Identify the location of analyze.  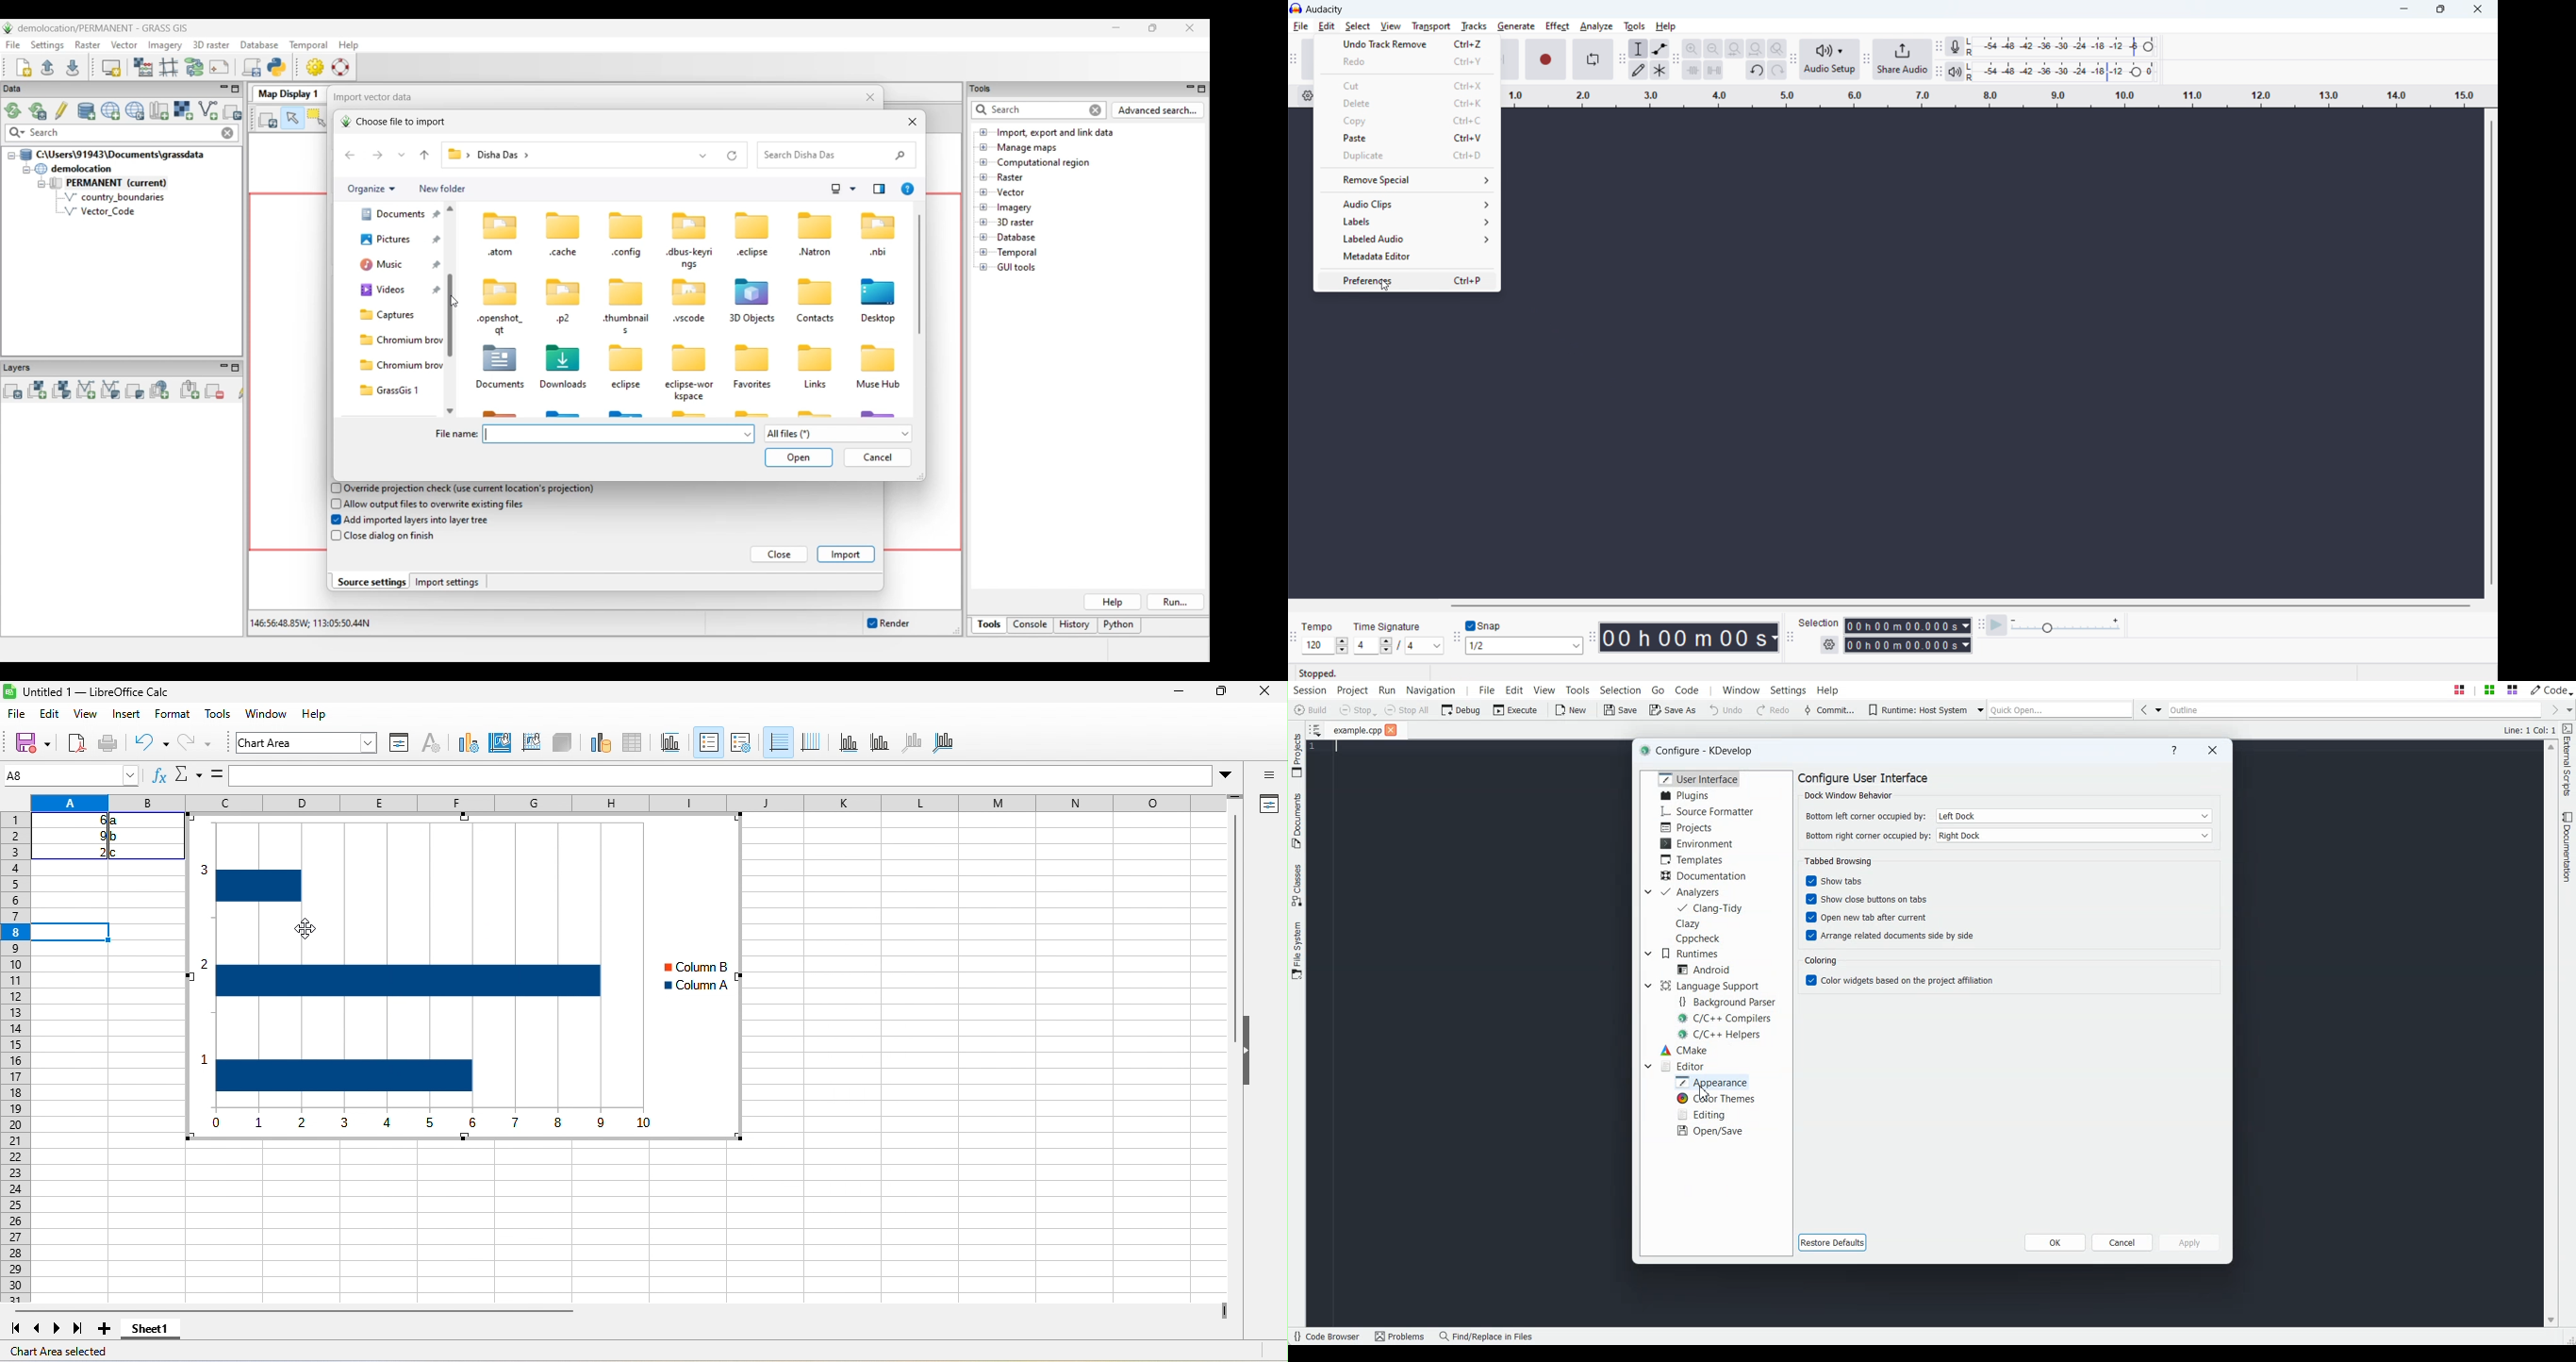
(1596, 26).